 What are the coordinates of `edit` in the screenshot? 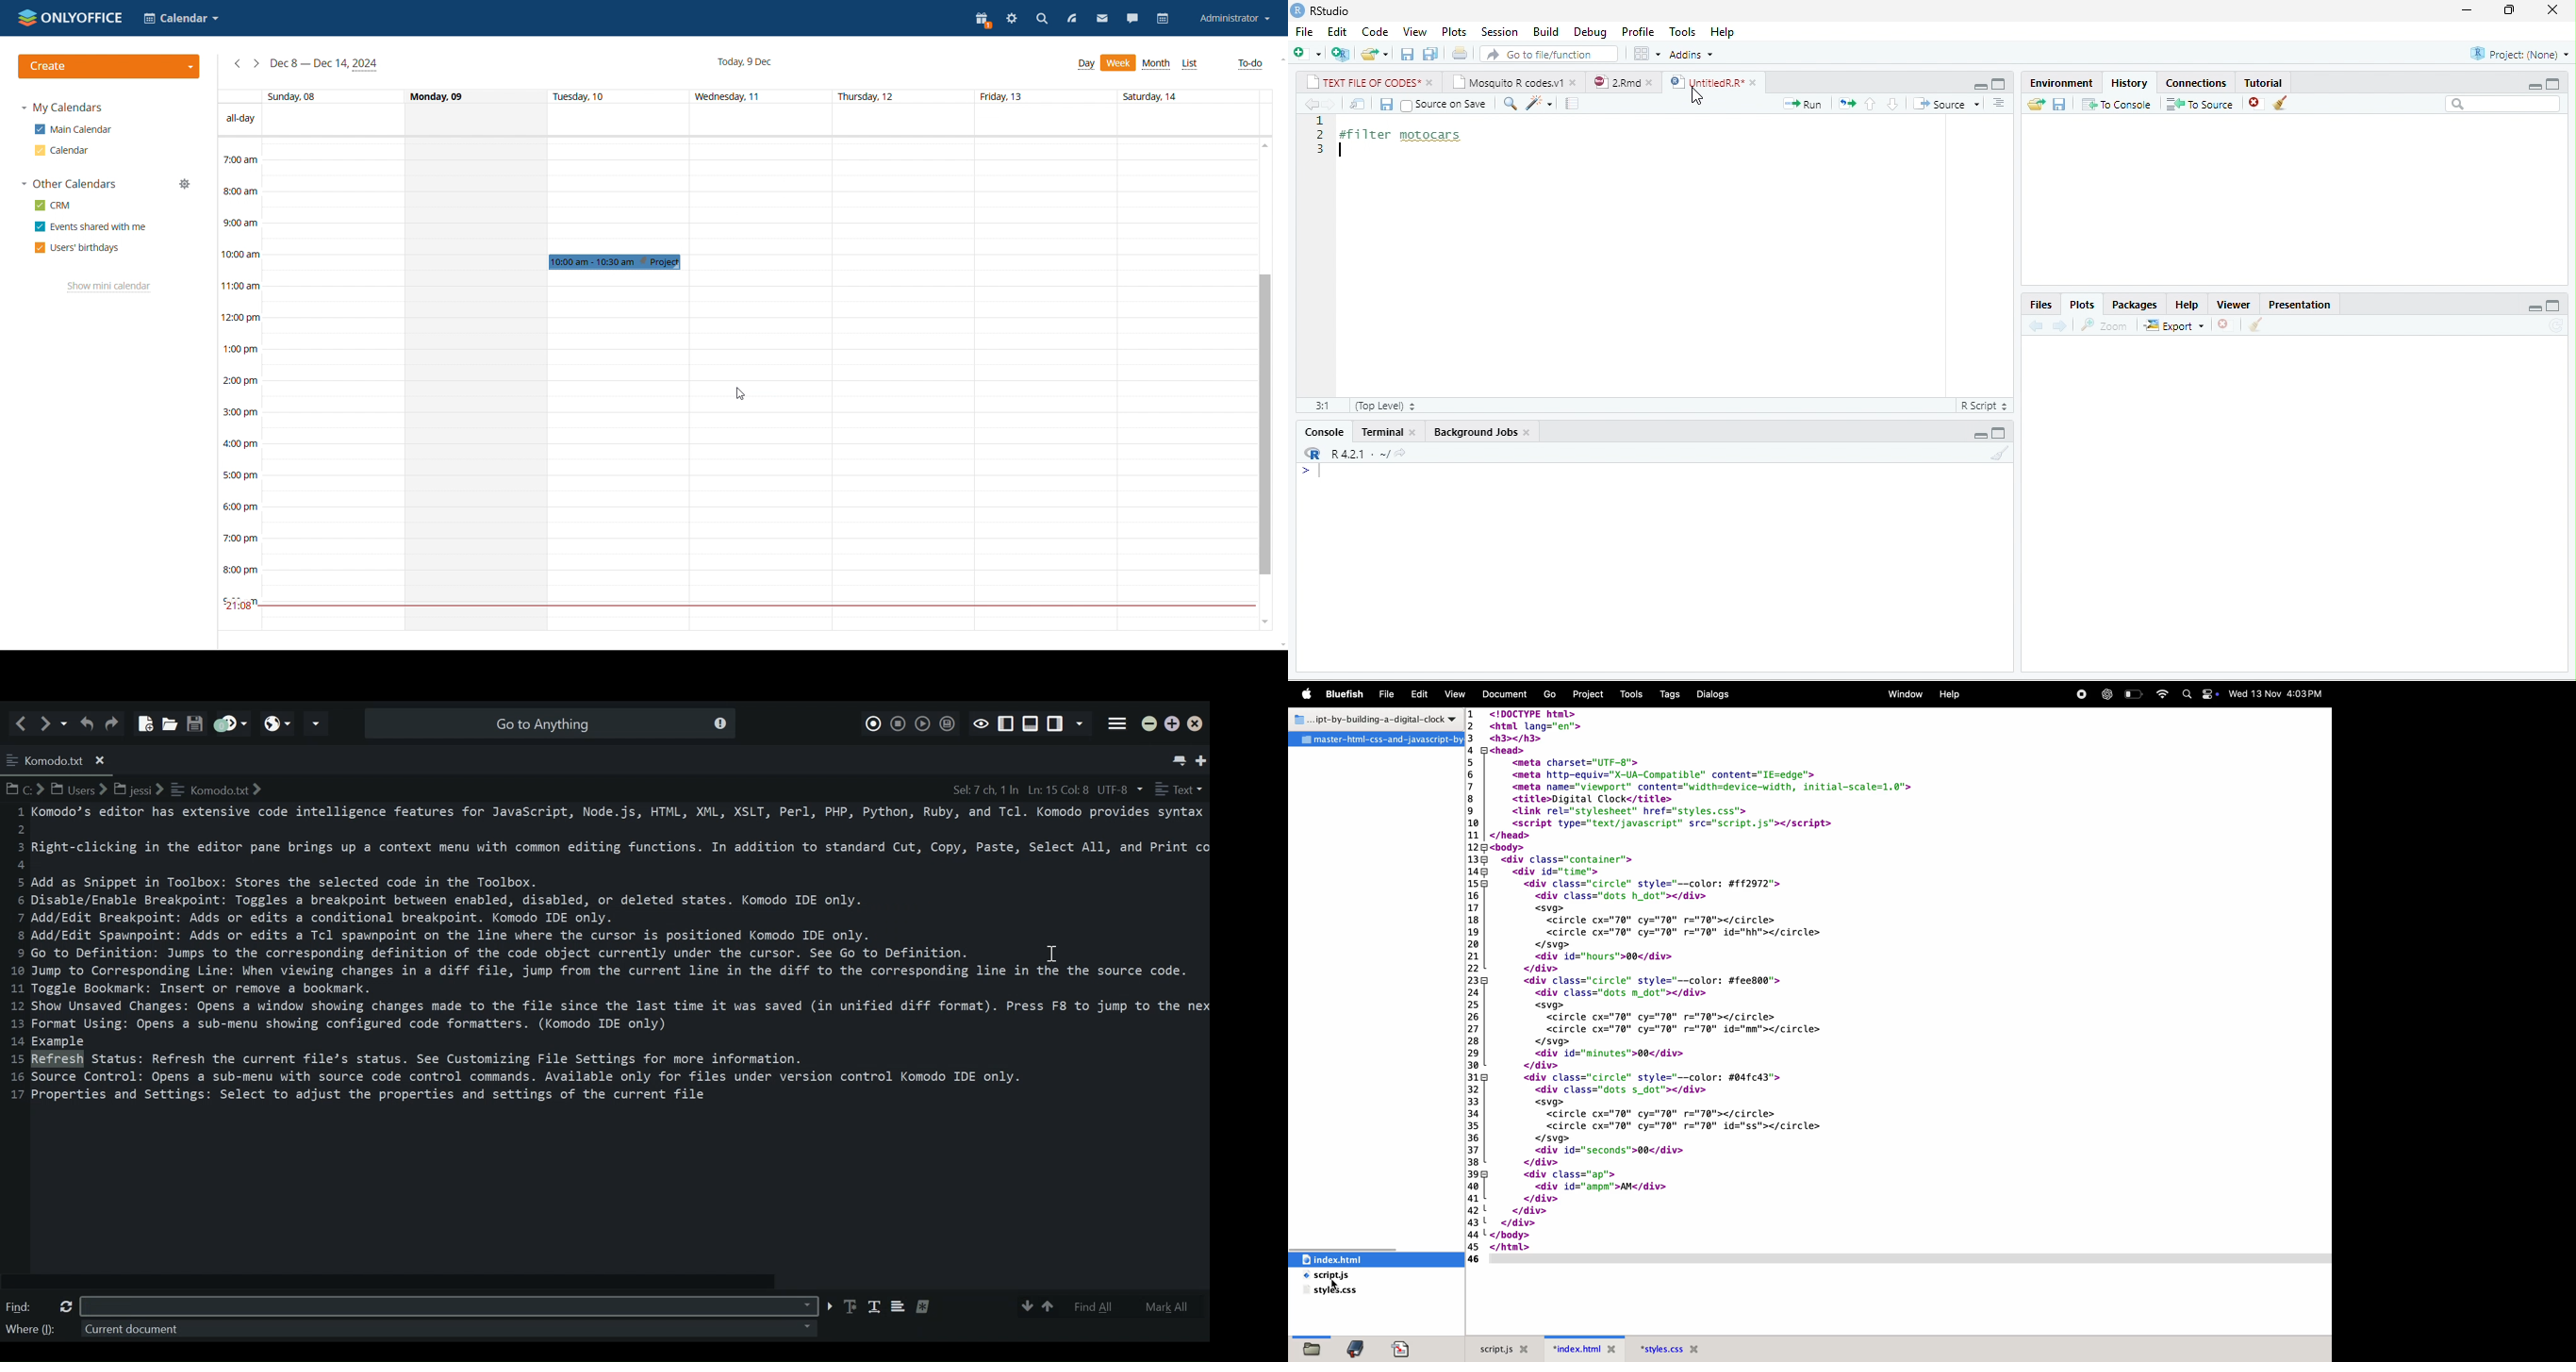 It's located at (1417, 696).